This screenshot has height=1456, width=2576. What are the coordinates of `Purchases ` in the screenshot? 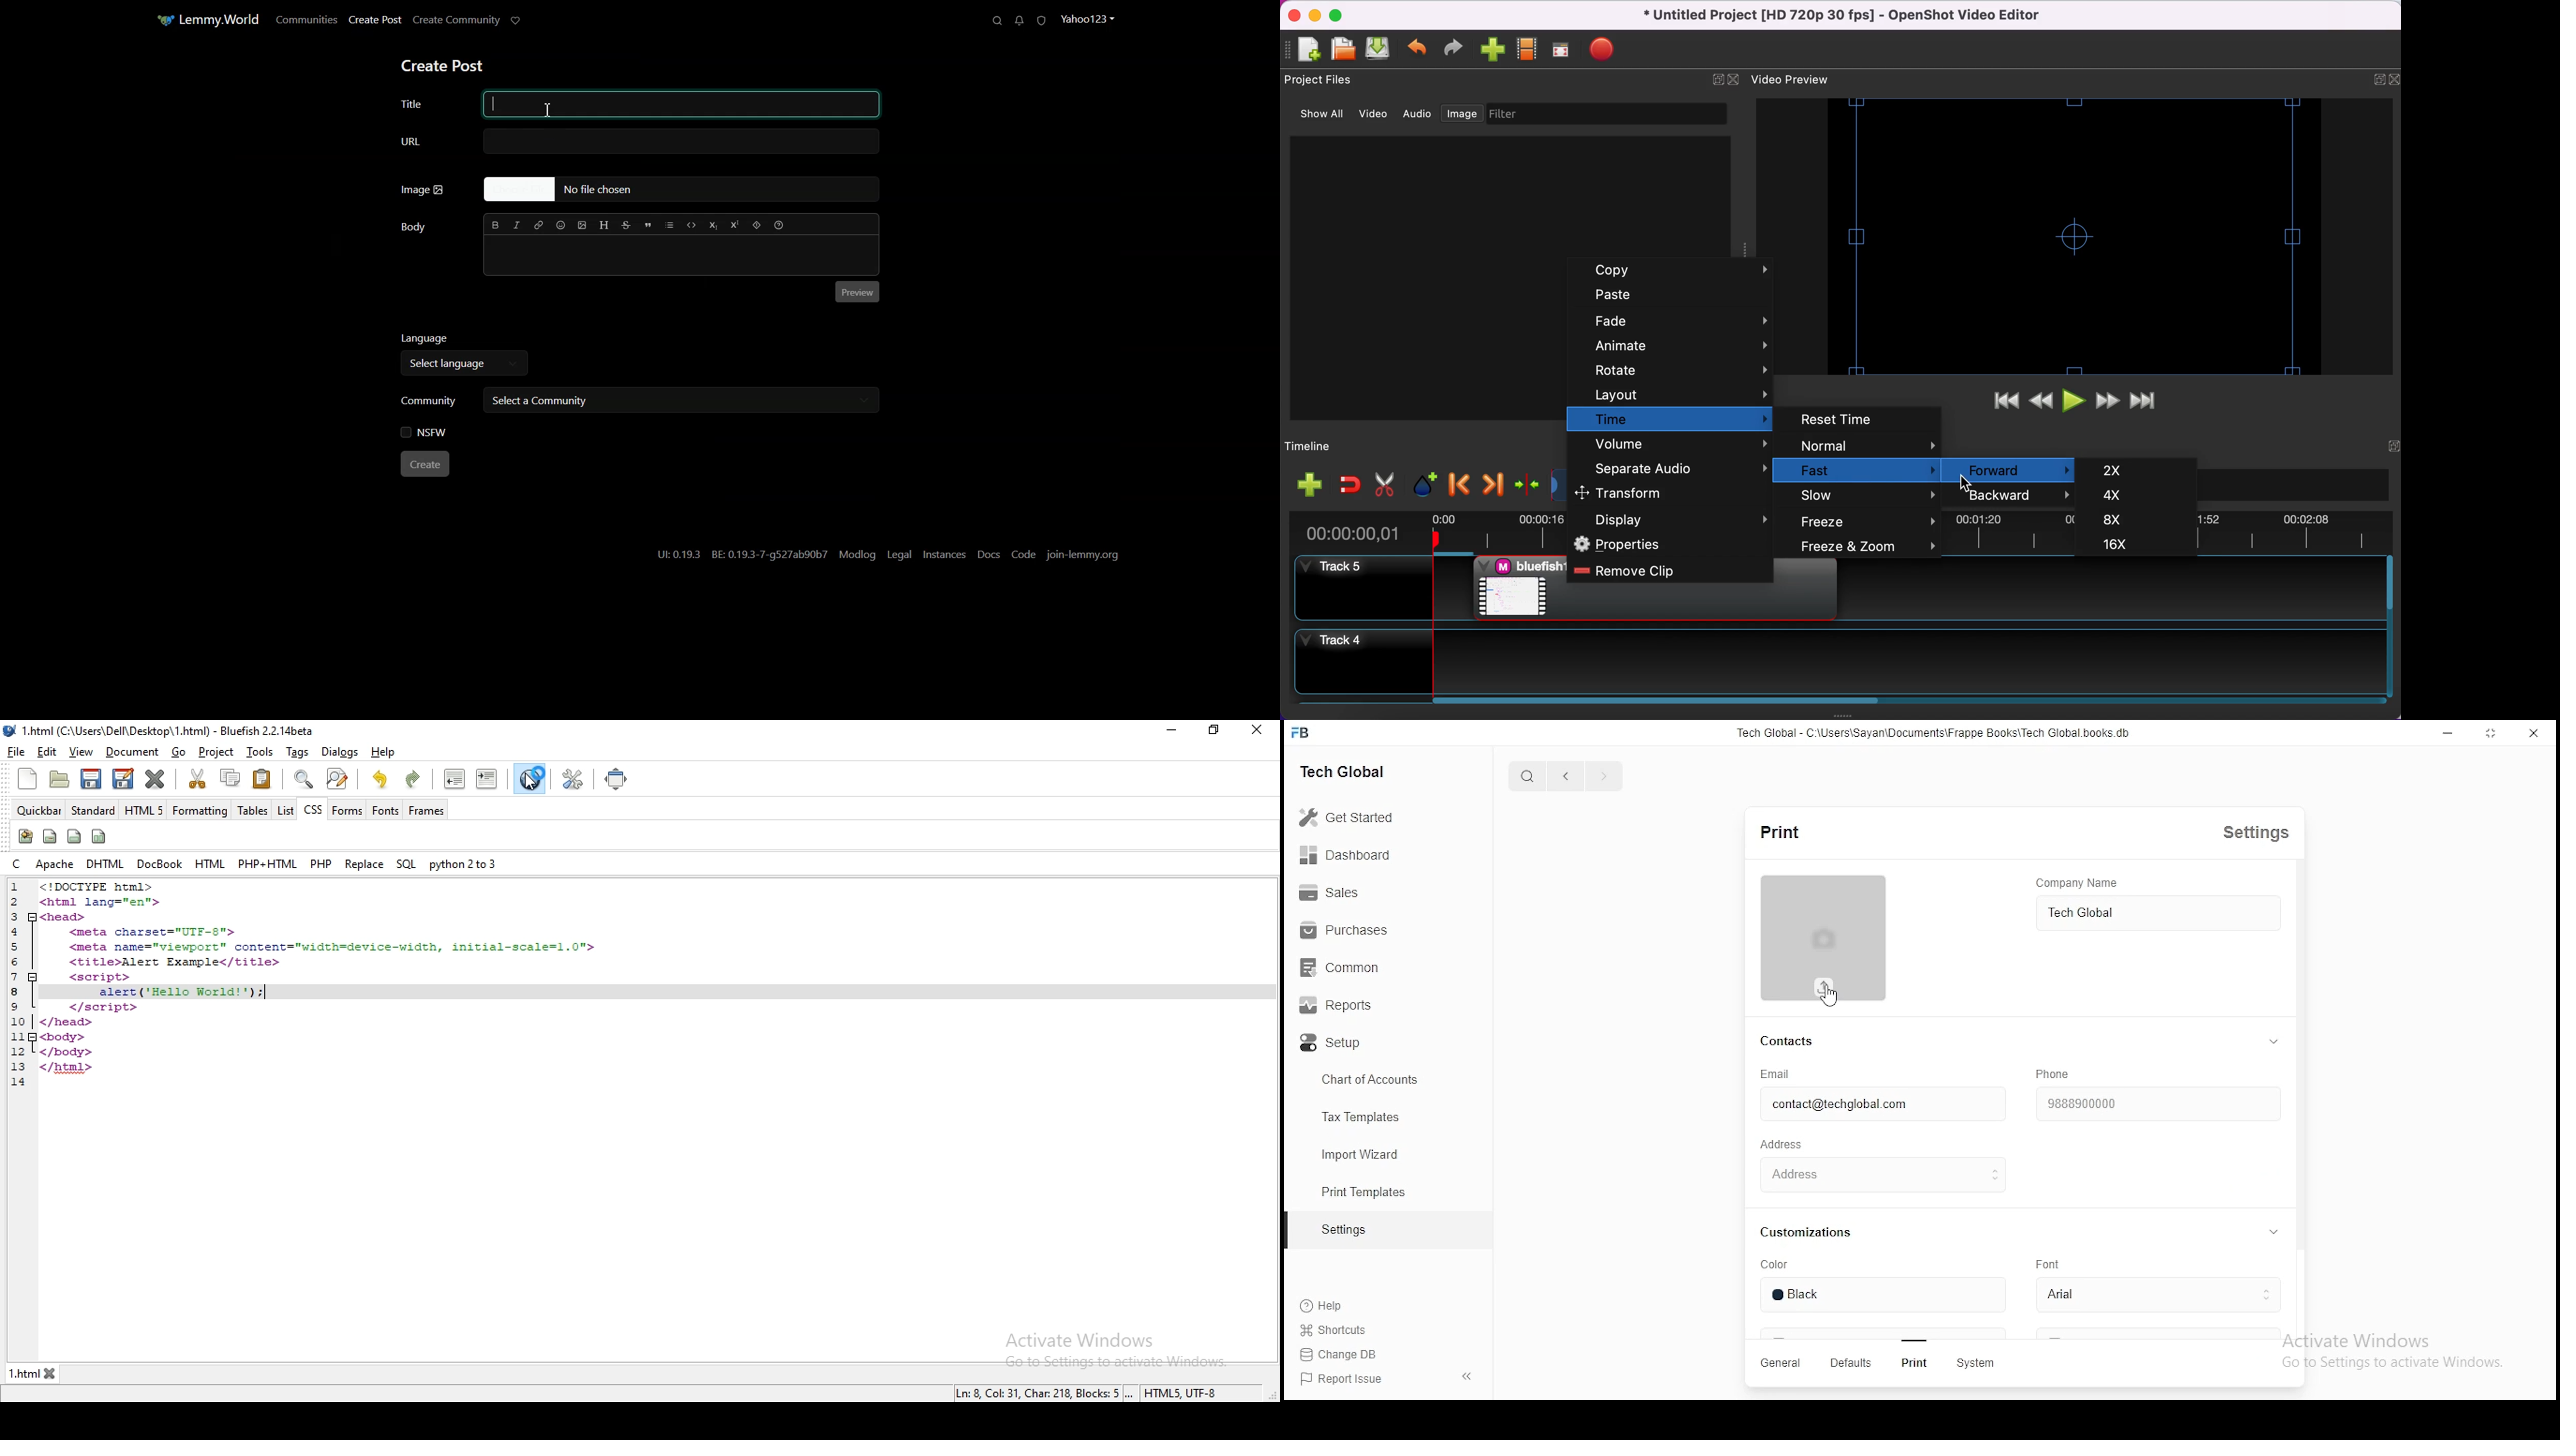 It's located at (1360, 934).